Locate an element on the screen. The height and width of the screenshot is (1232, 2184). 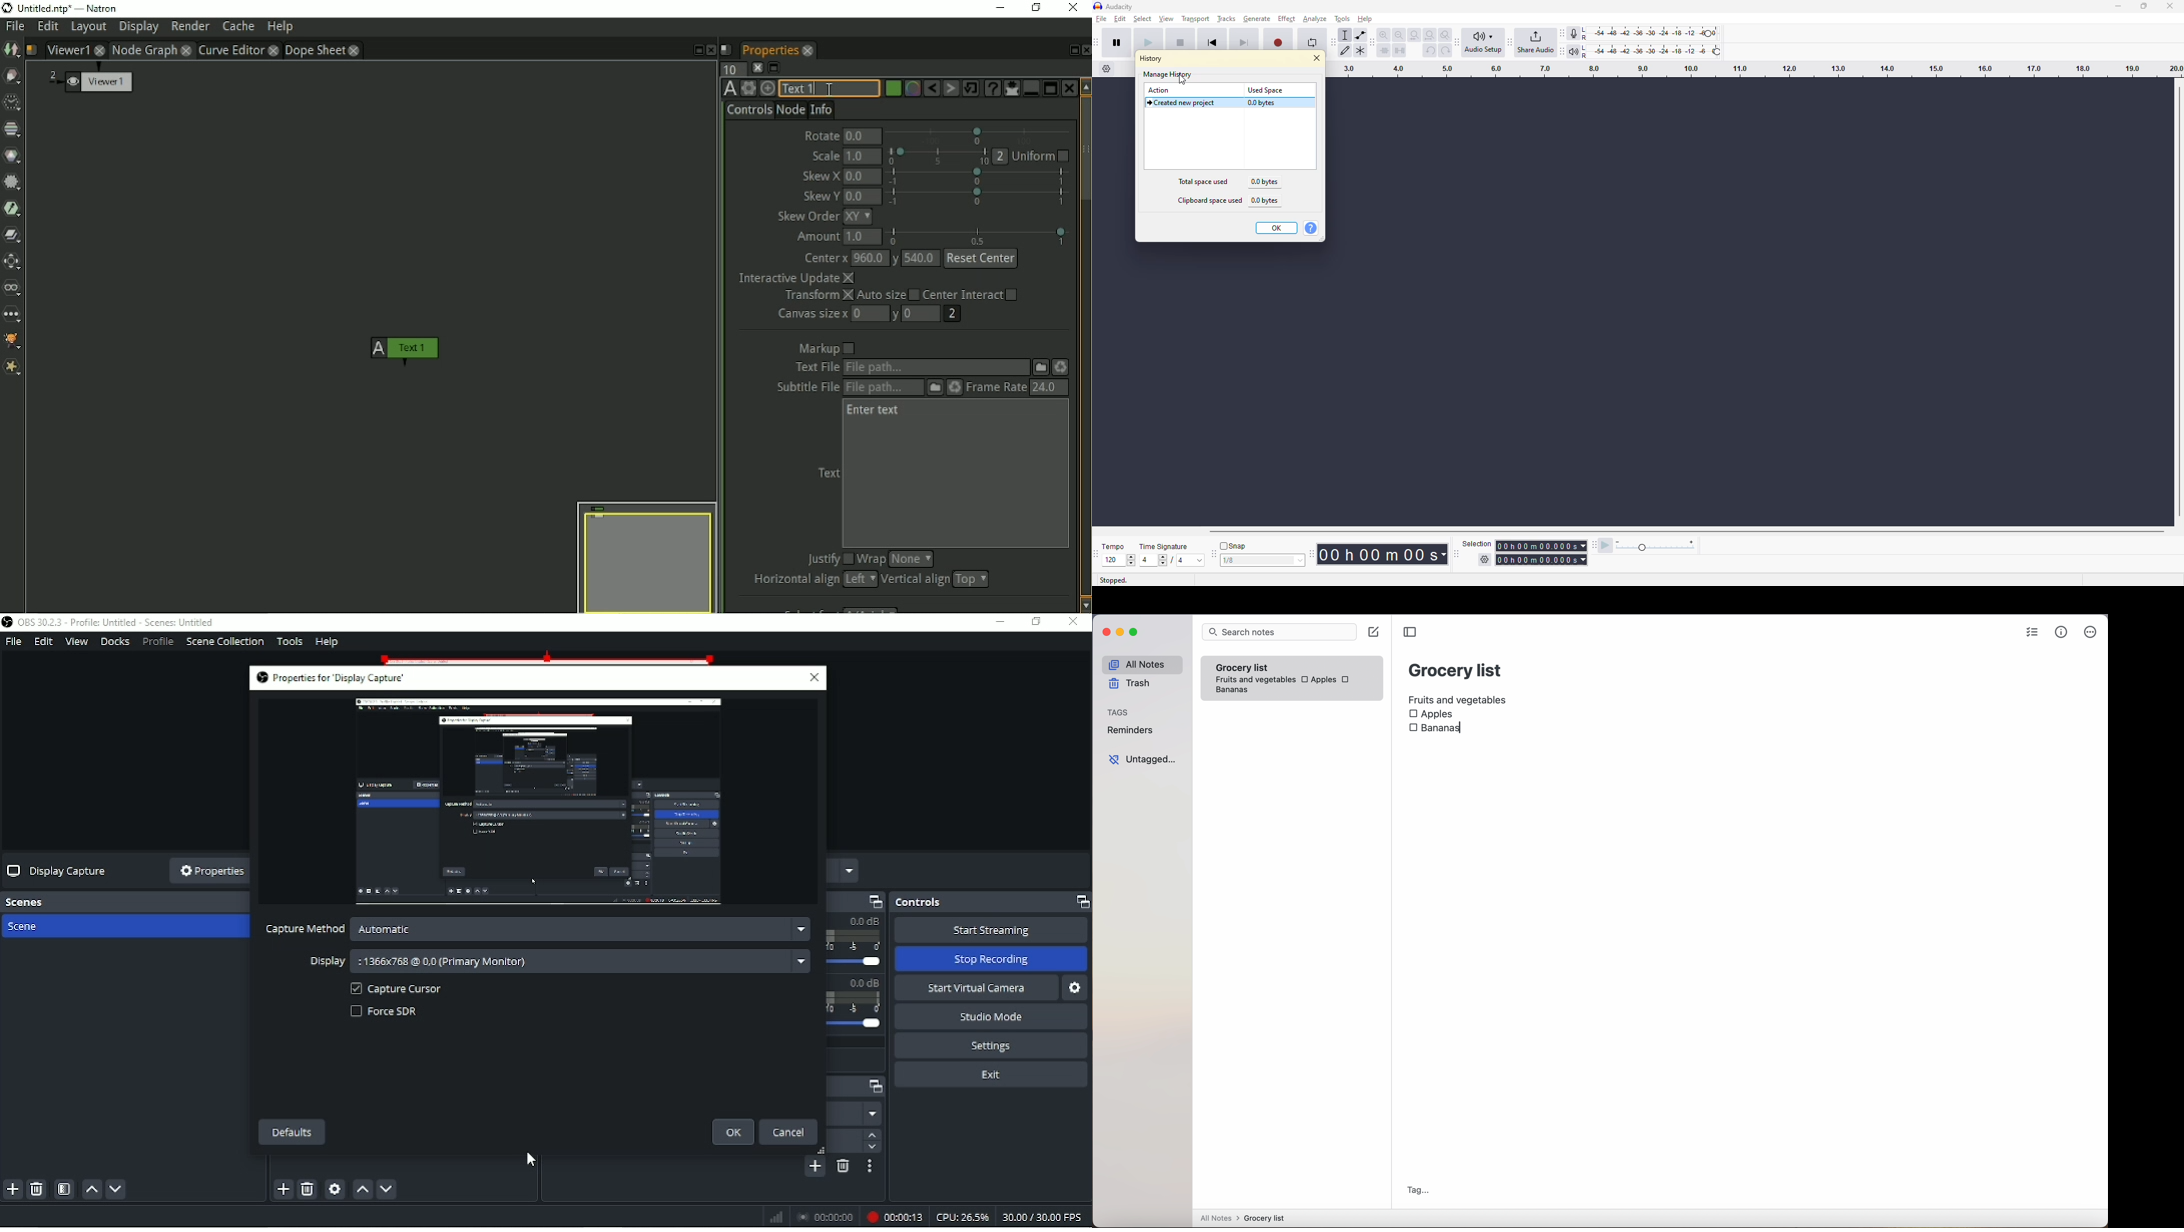
horizontal scrollbar is located at coordinates (1691, 532).